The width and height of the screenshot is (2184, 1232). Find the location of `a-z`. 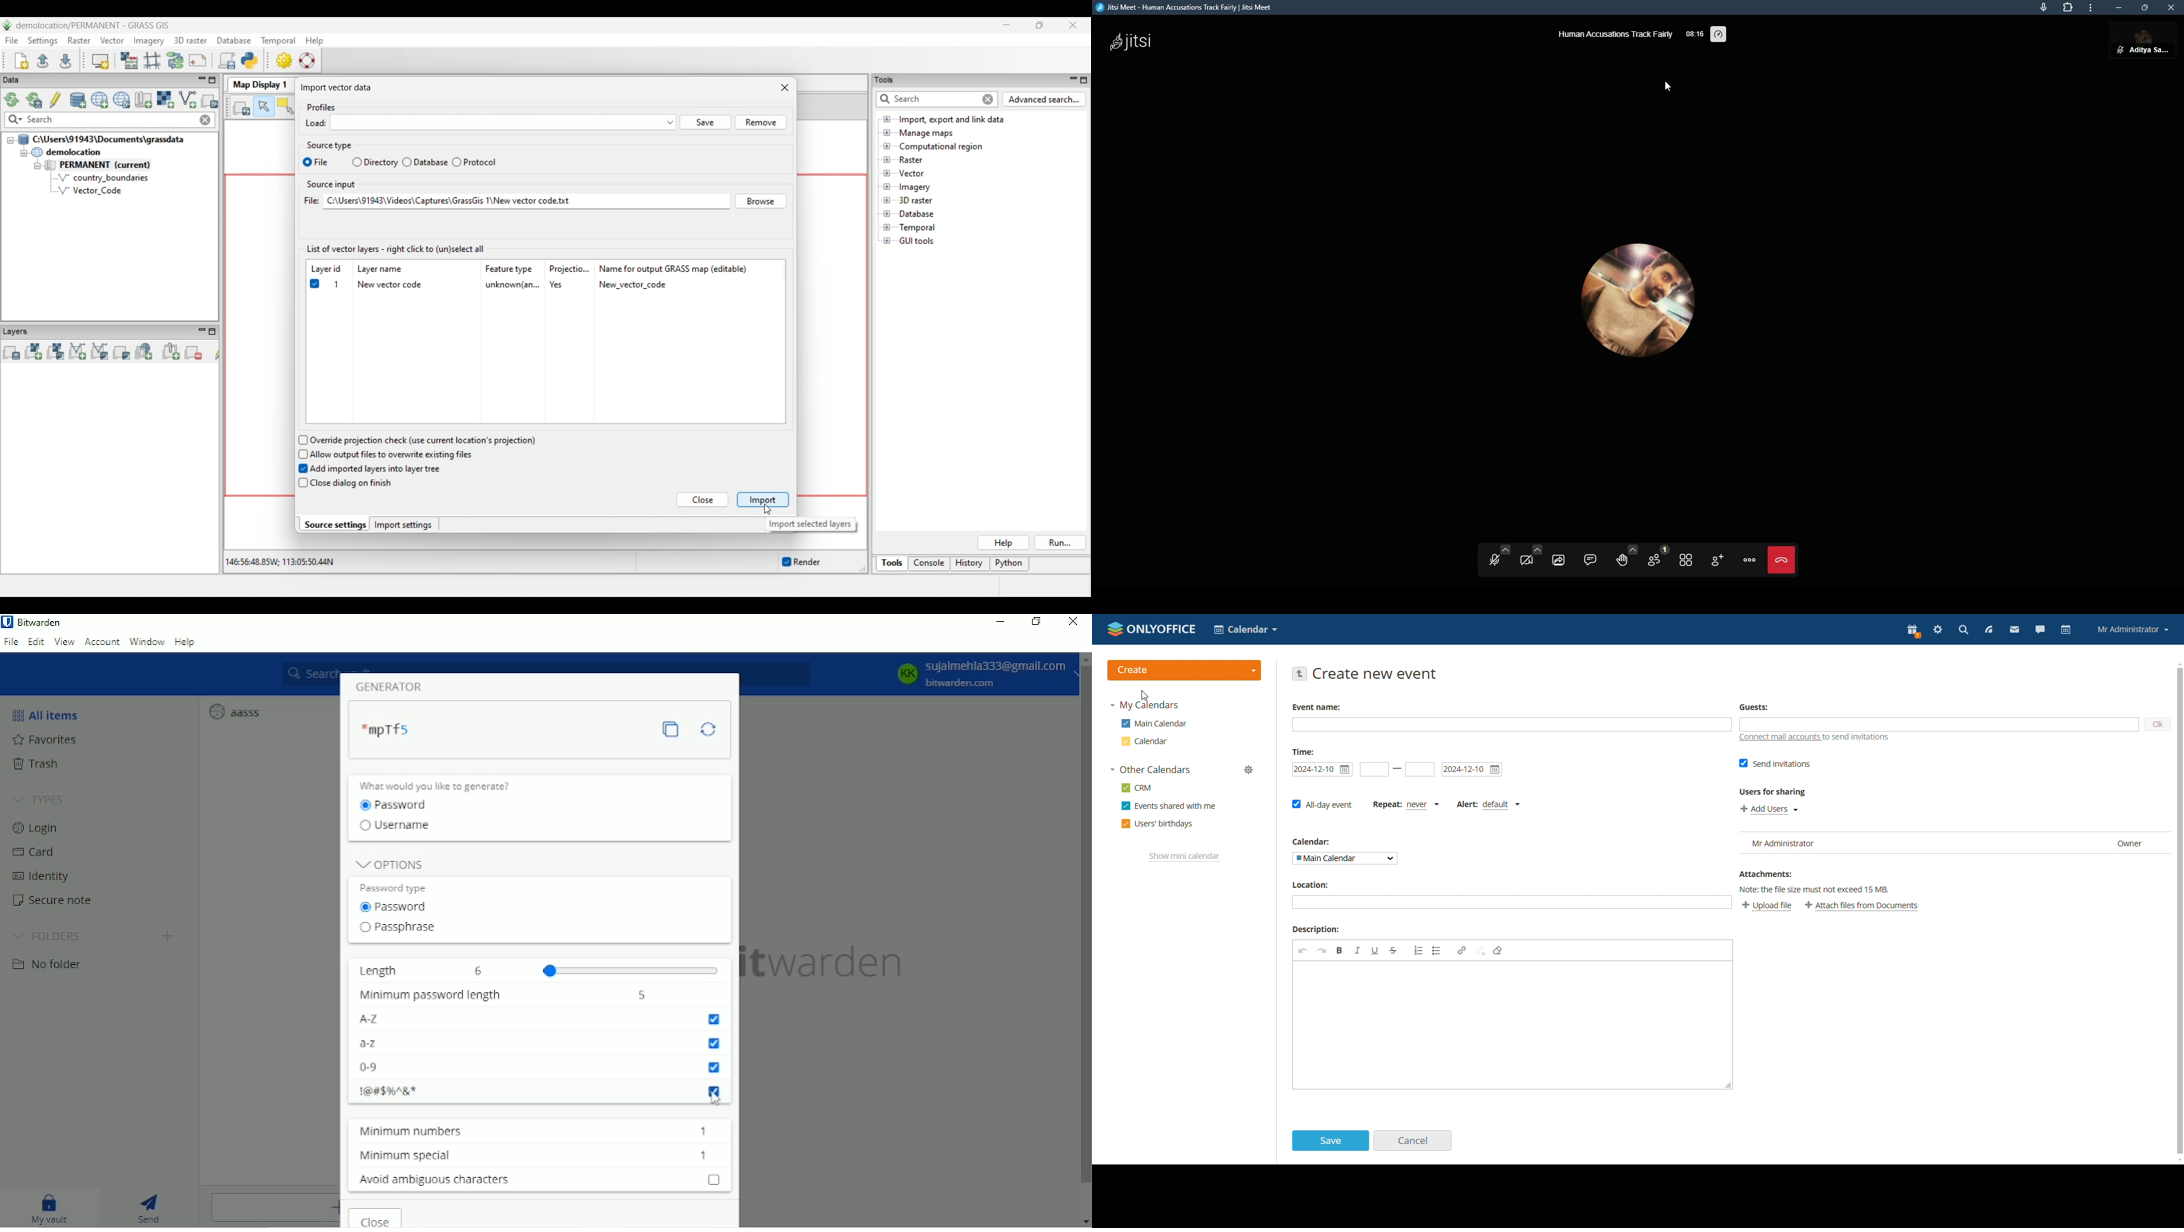

a-z is located at coordinates (384, 1044).